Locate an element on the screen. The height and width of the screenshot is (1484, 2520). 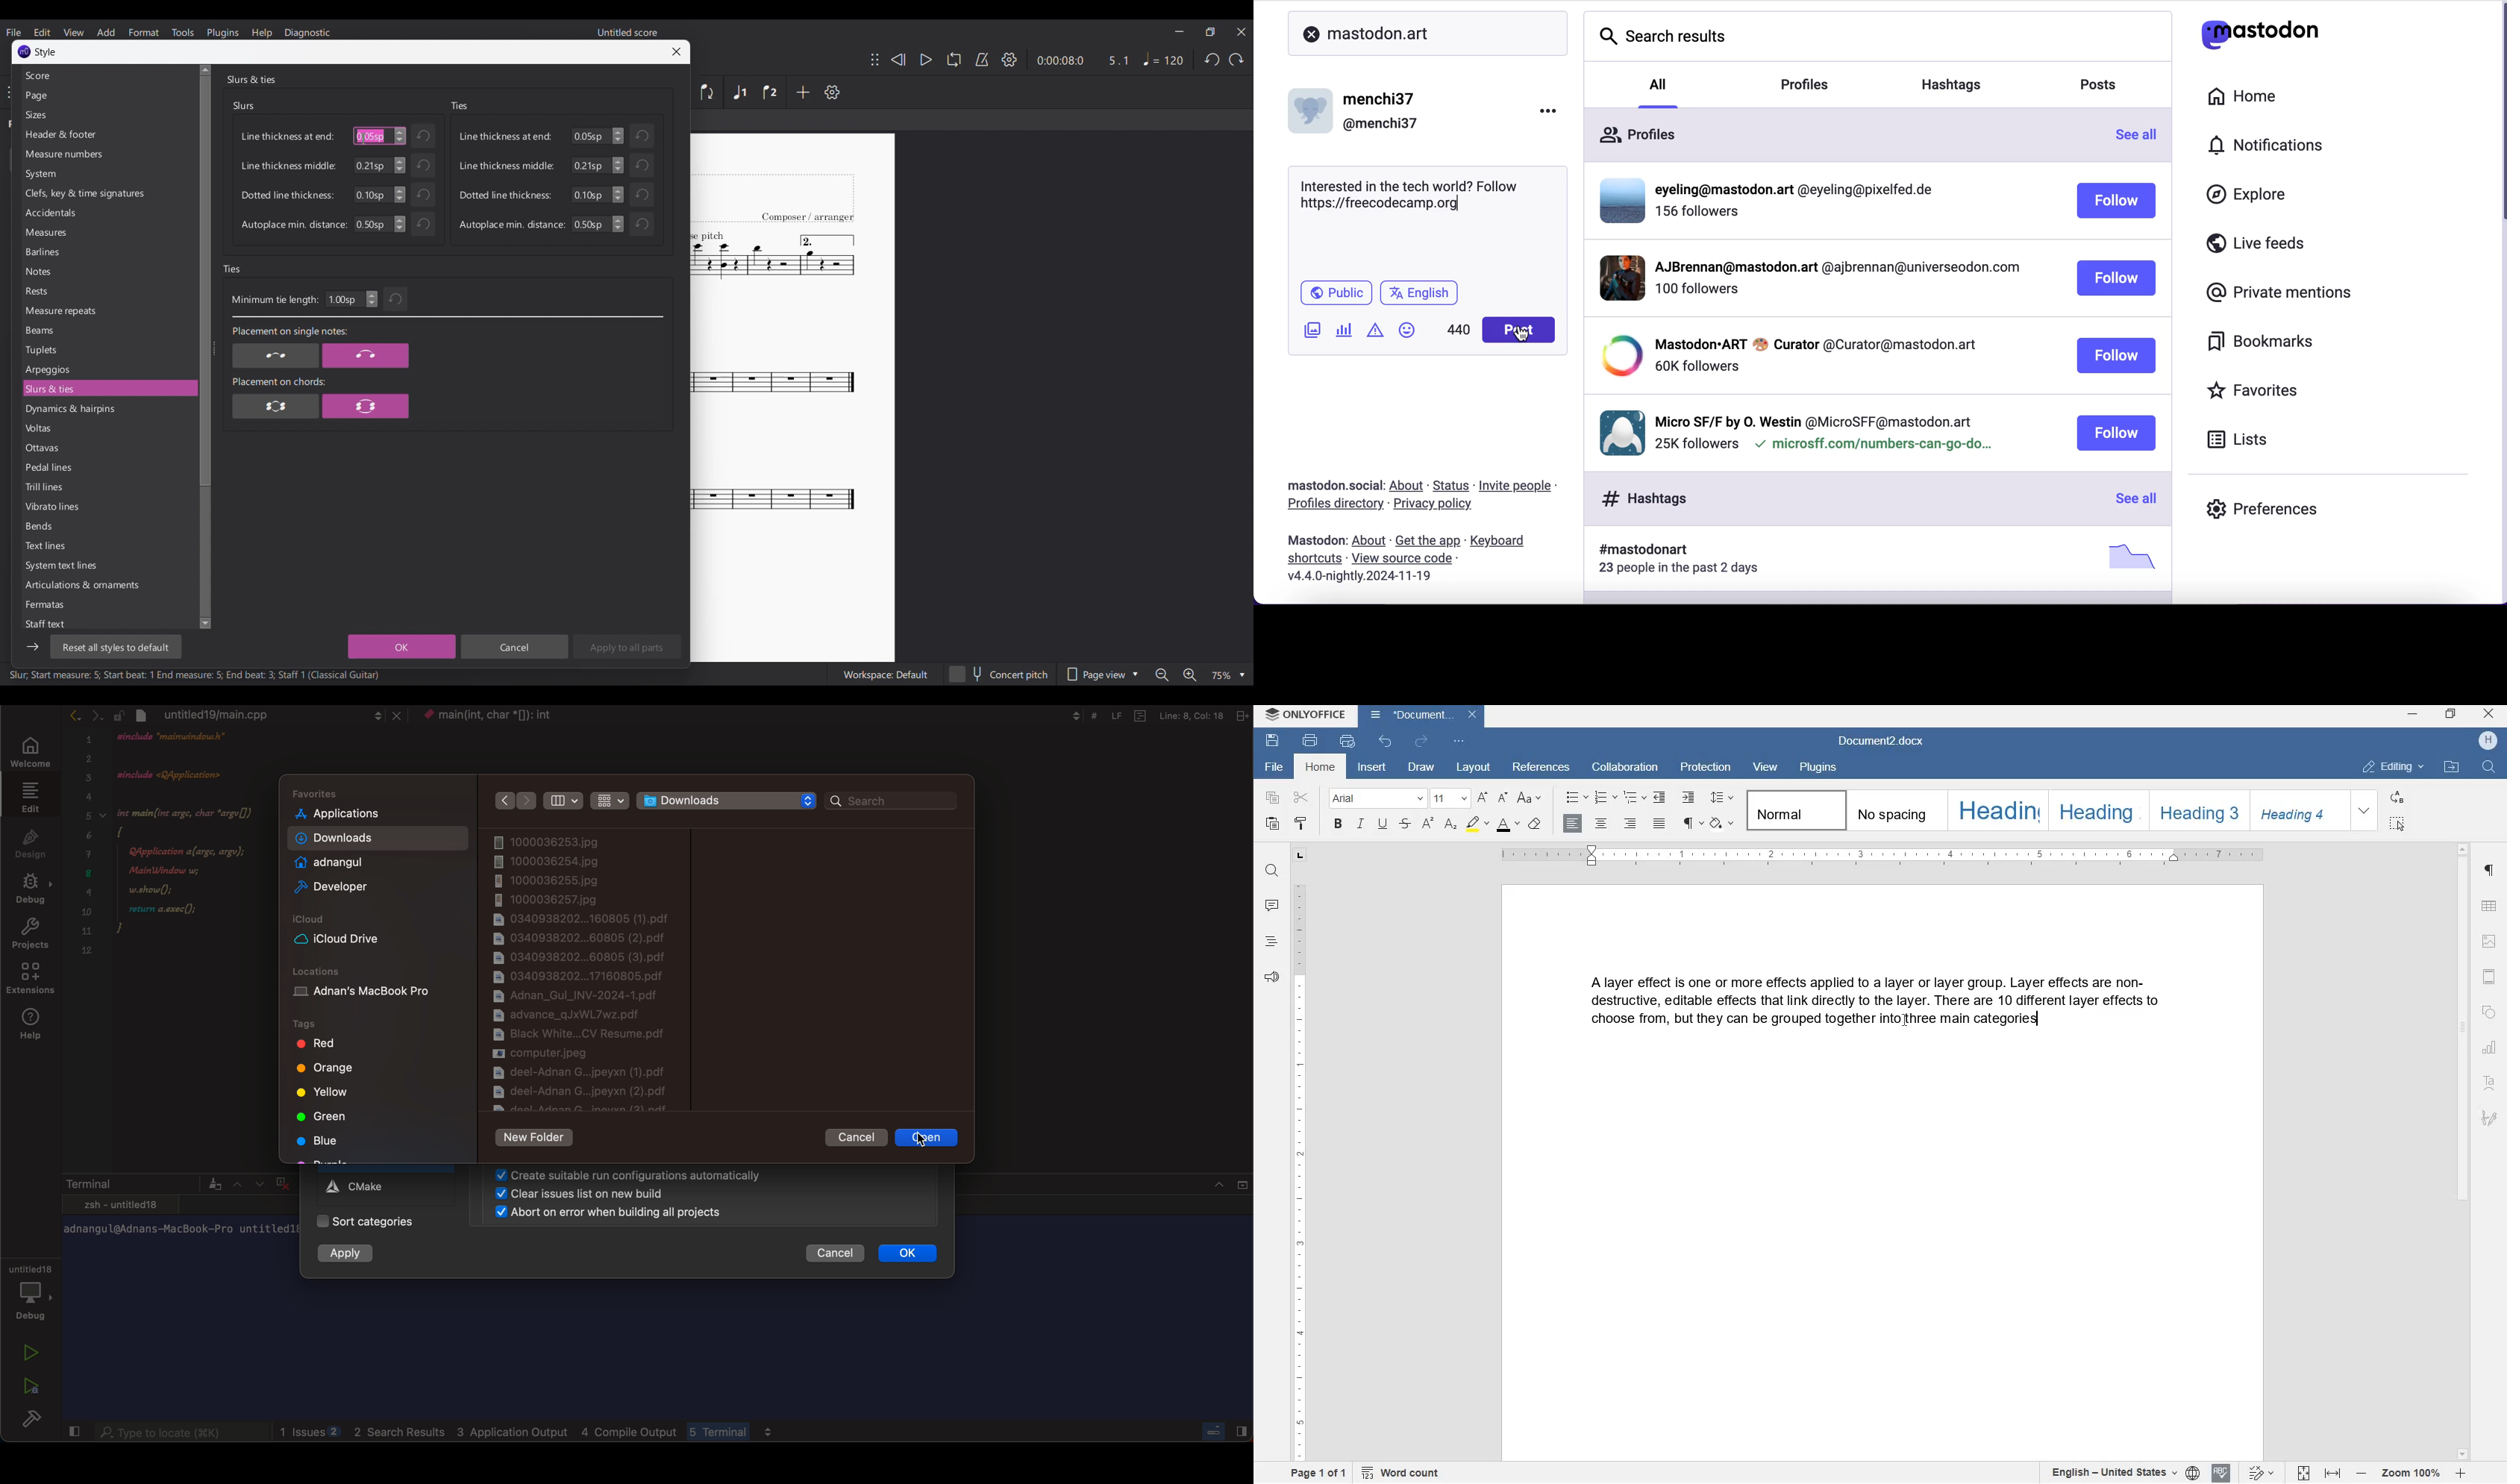
redo is located at coordinates (1421, 742).